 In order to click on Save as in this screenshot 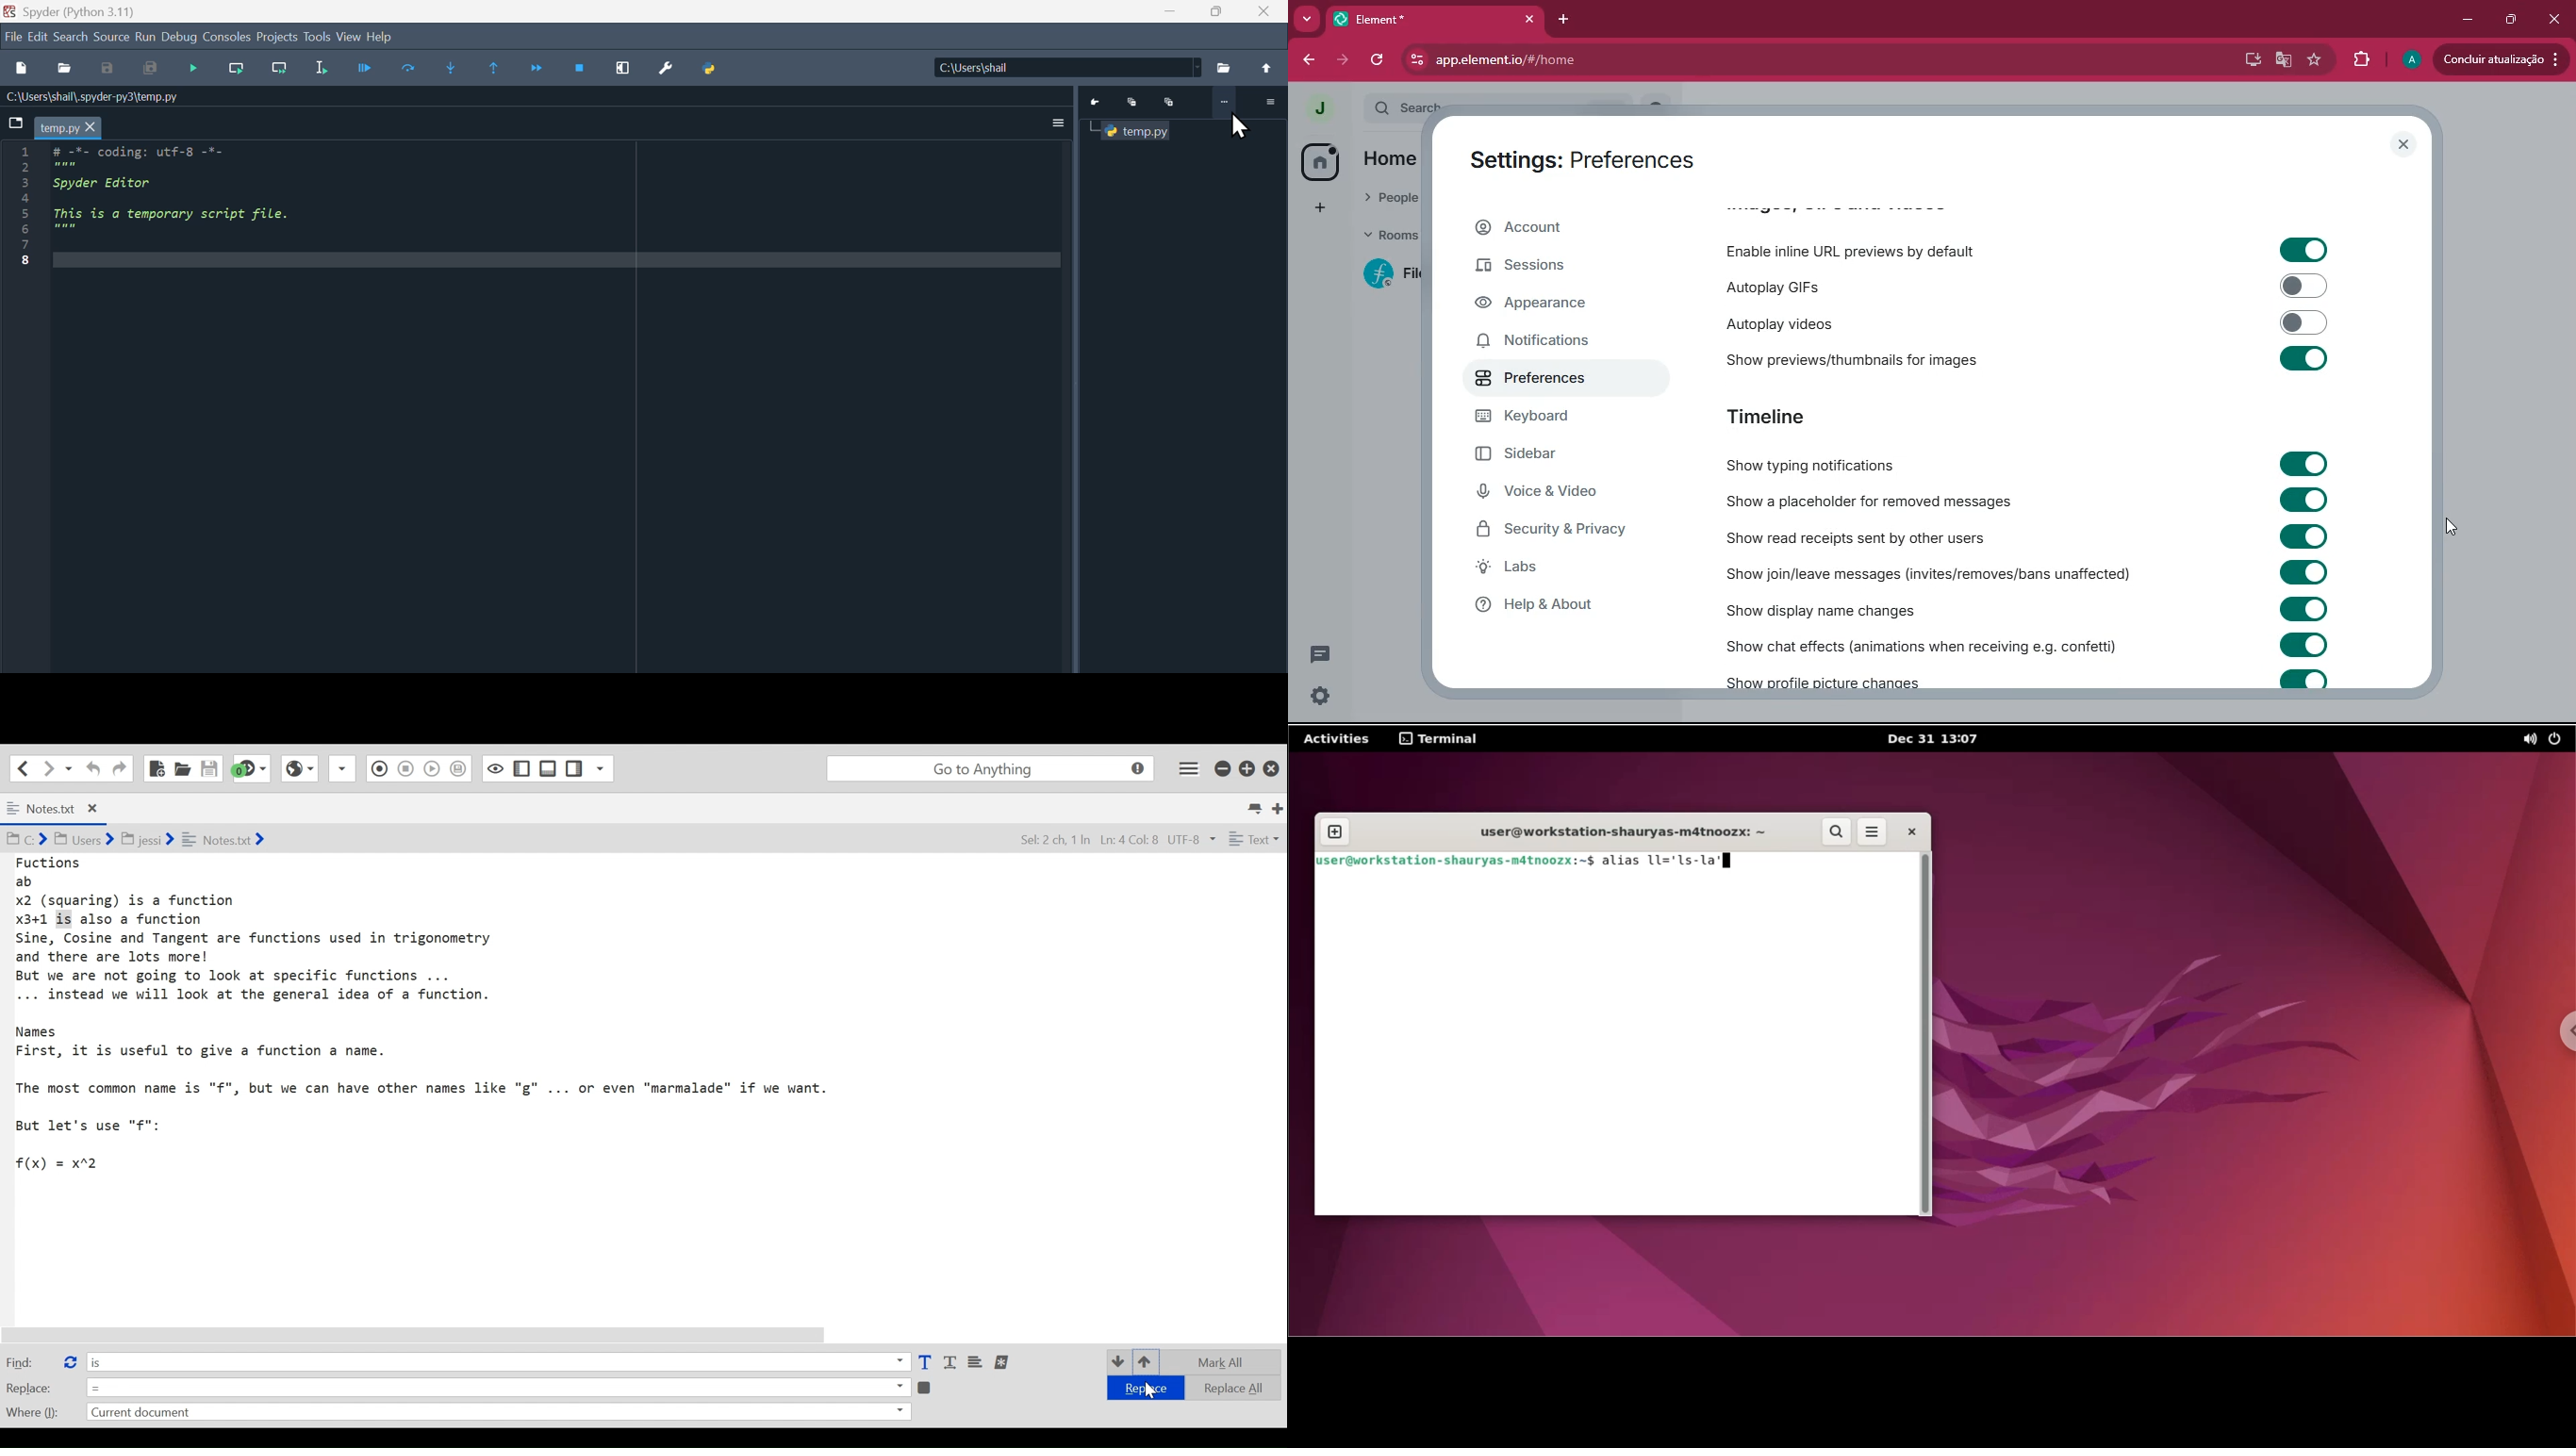, I will do `click(107, 69)`.